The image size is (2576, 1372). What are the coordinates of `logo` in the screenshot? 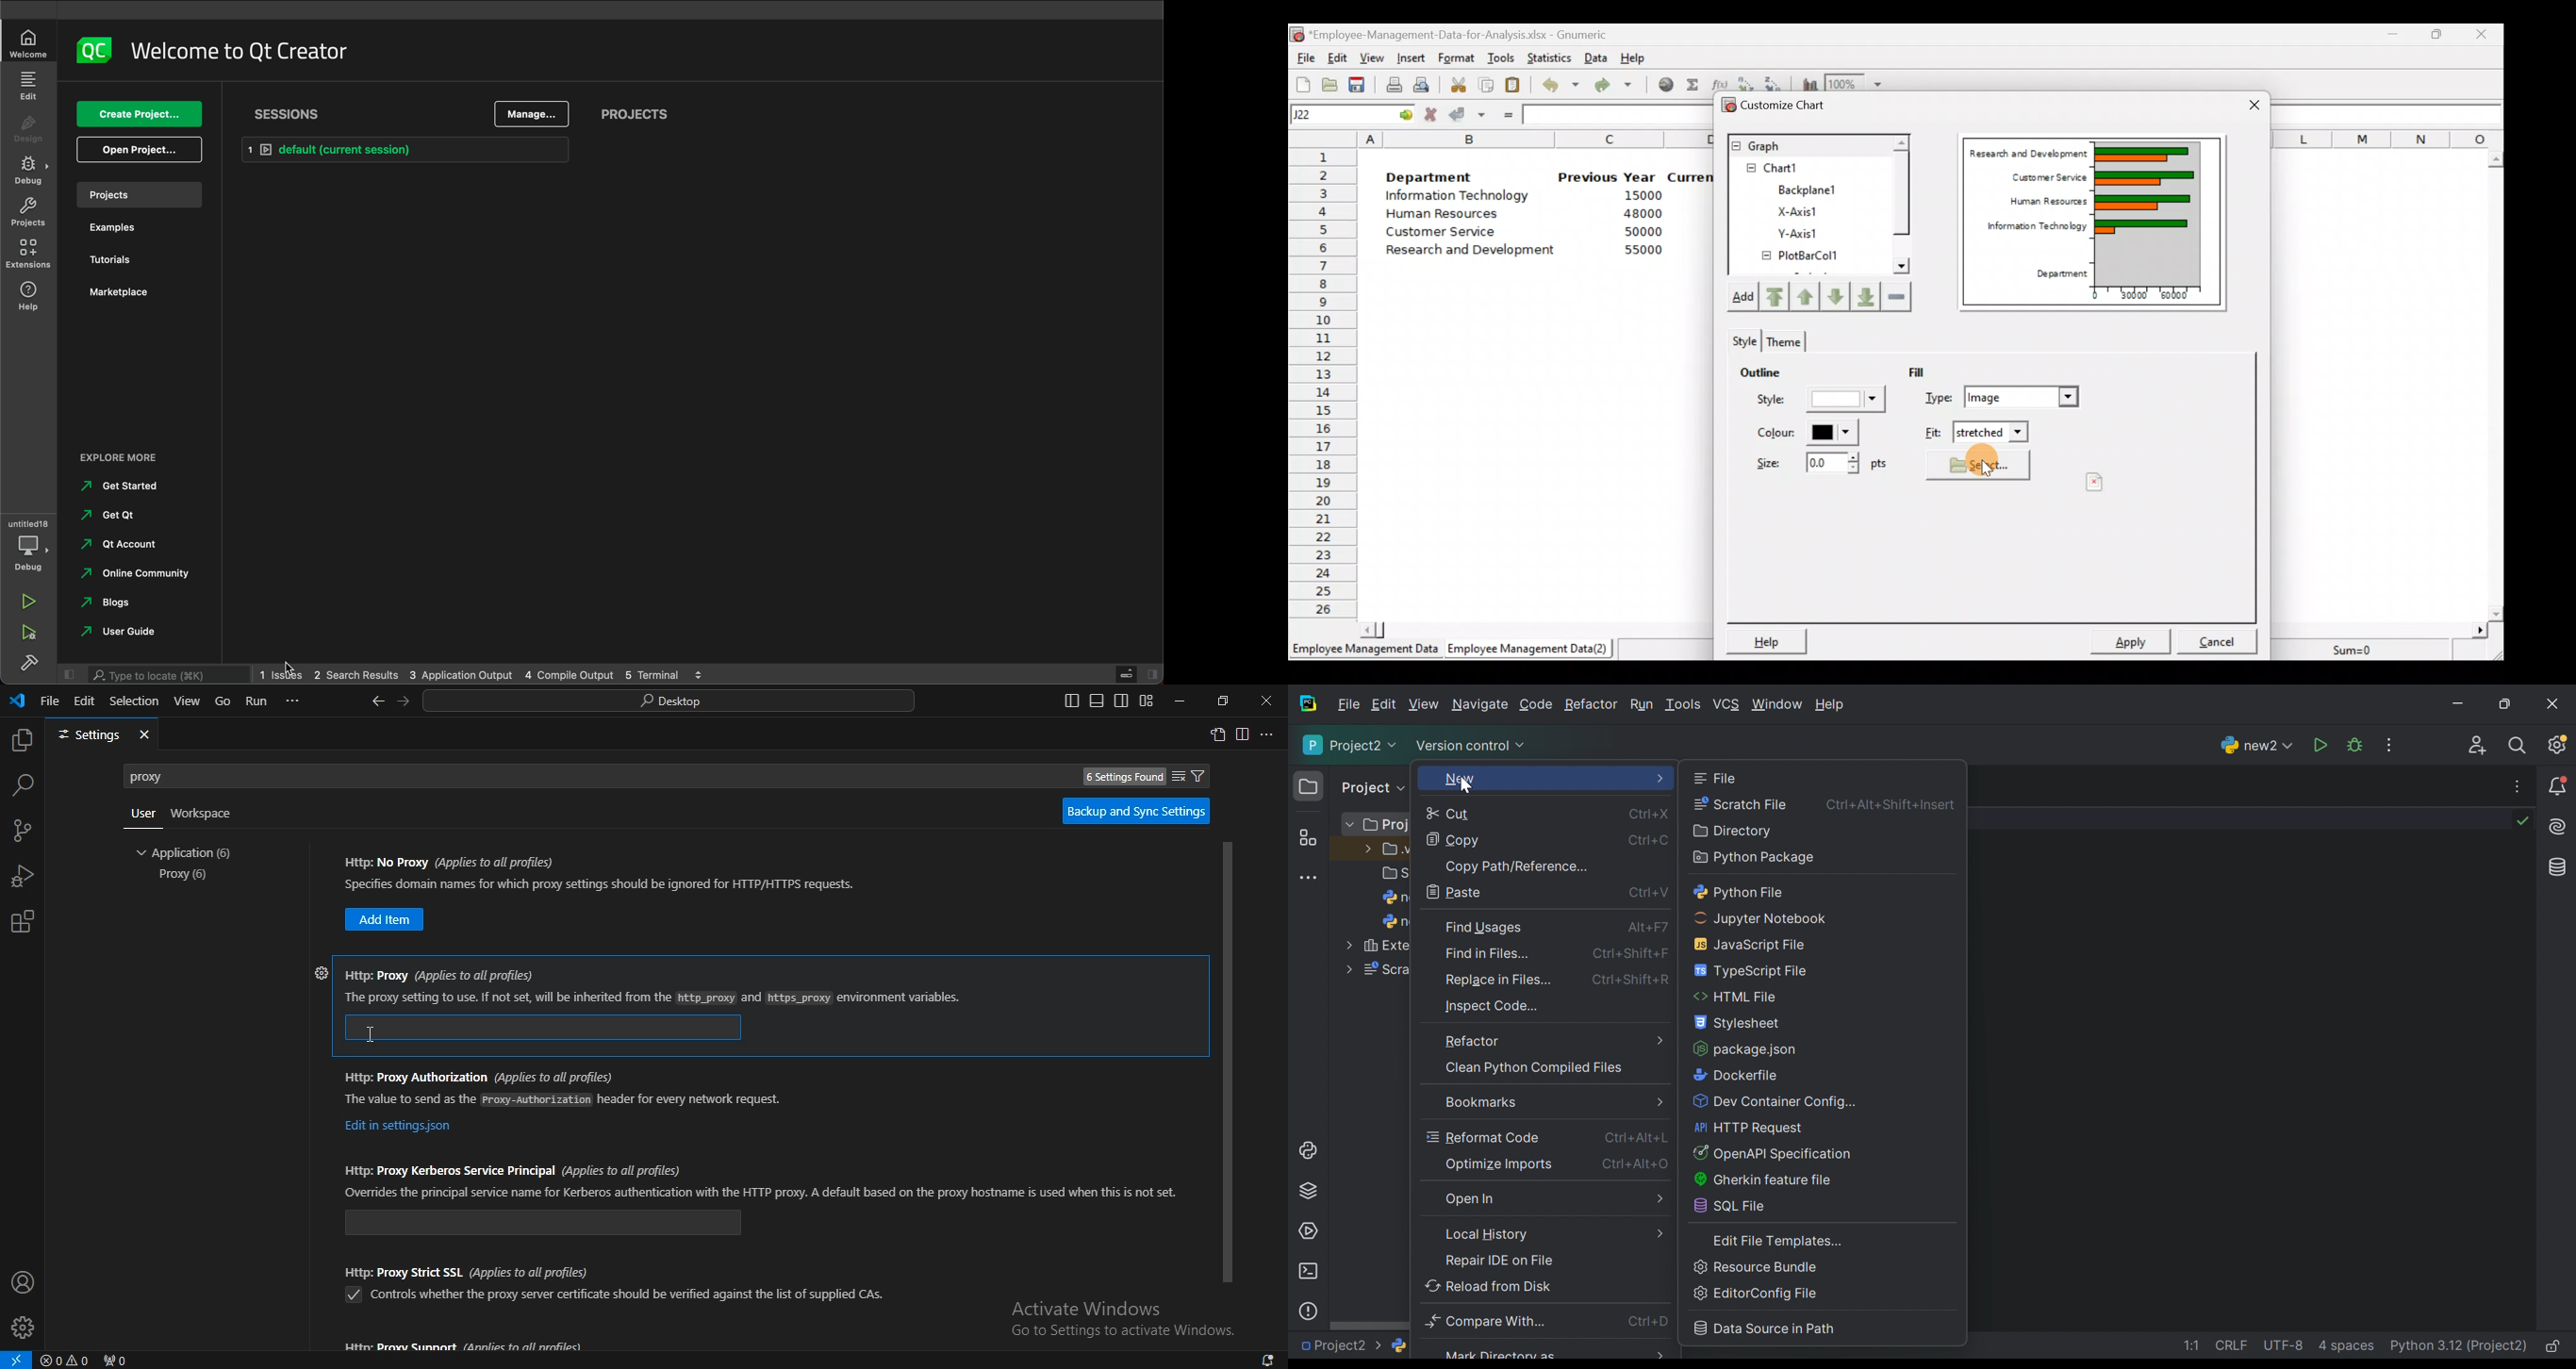 It's located at (97, 54).